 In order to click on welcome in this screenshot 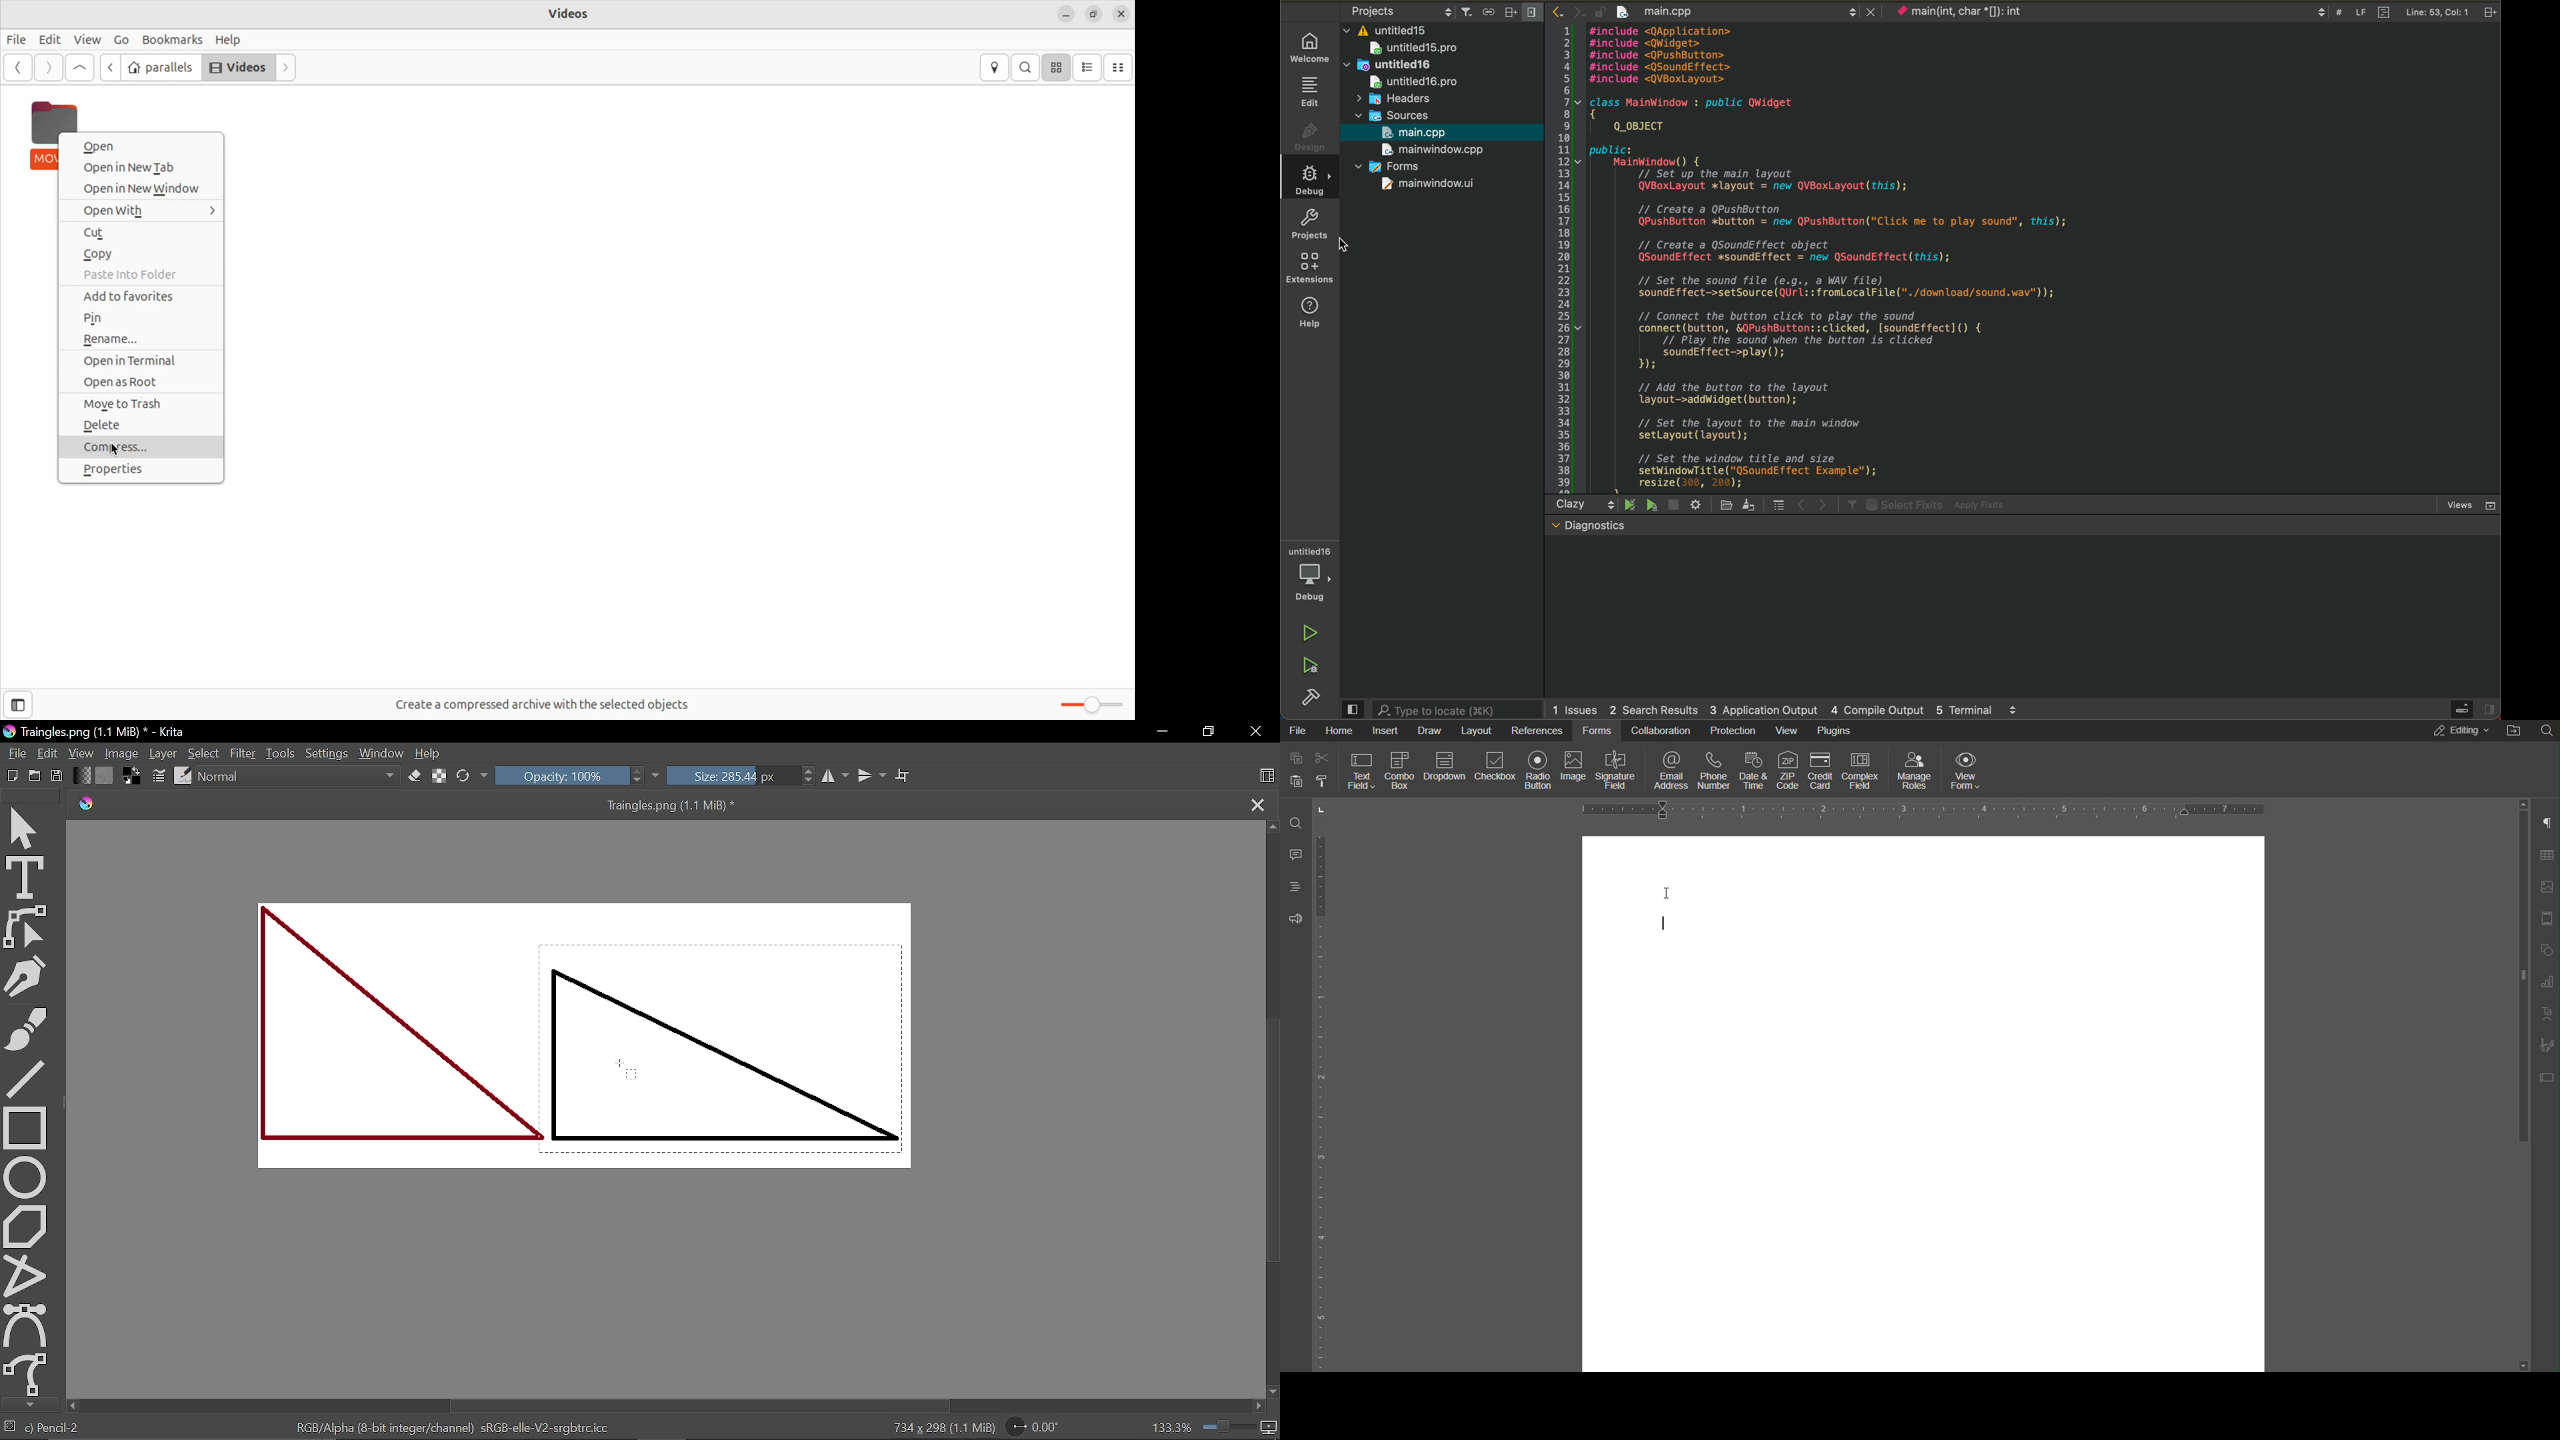, I will do `click(1313, 46)`.